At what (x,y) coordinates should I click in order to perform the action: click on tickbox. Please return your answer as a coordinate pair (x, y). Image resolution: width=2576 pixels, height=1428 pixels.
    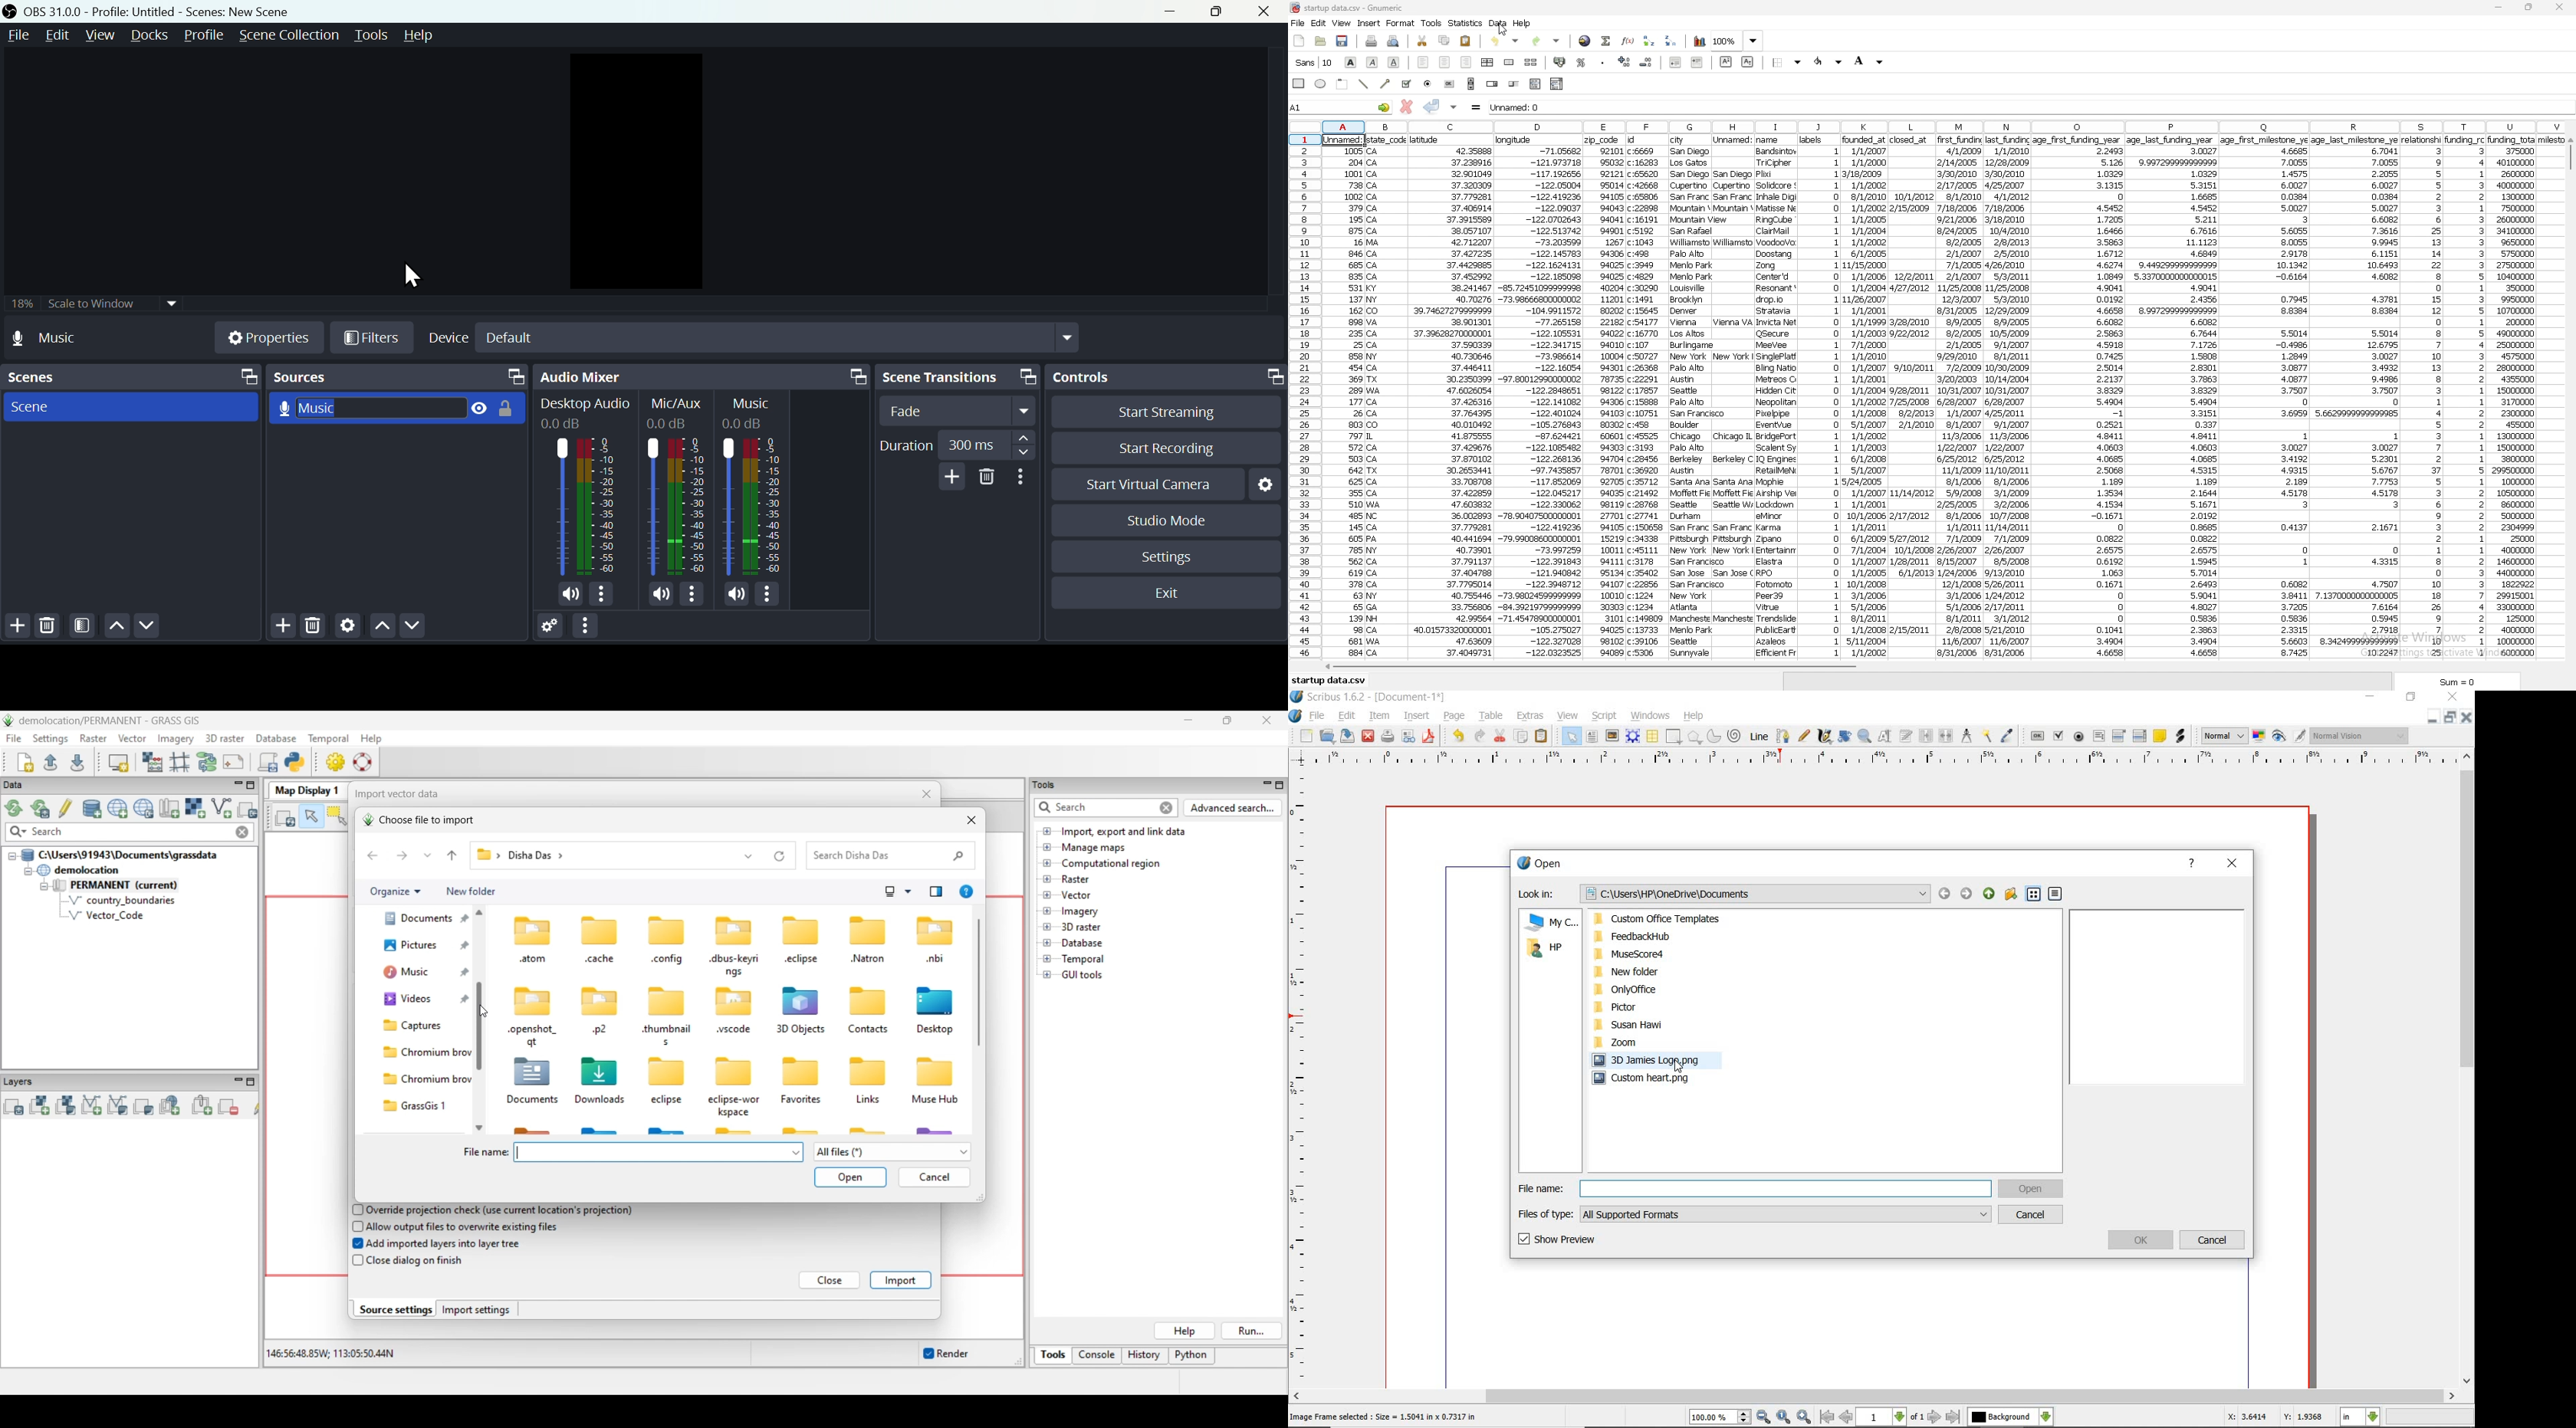
    Looking at the image, I should click on (1406, 84).